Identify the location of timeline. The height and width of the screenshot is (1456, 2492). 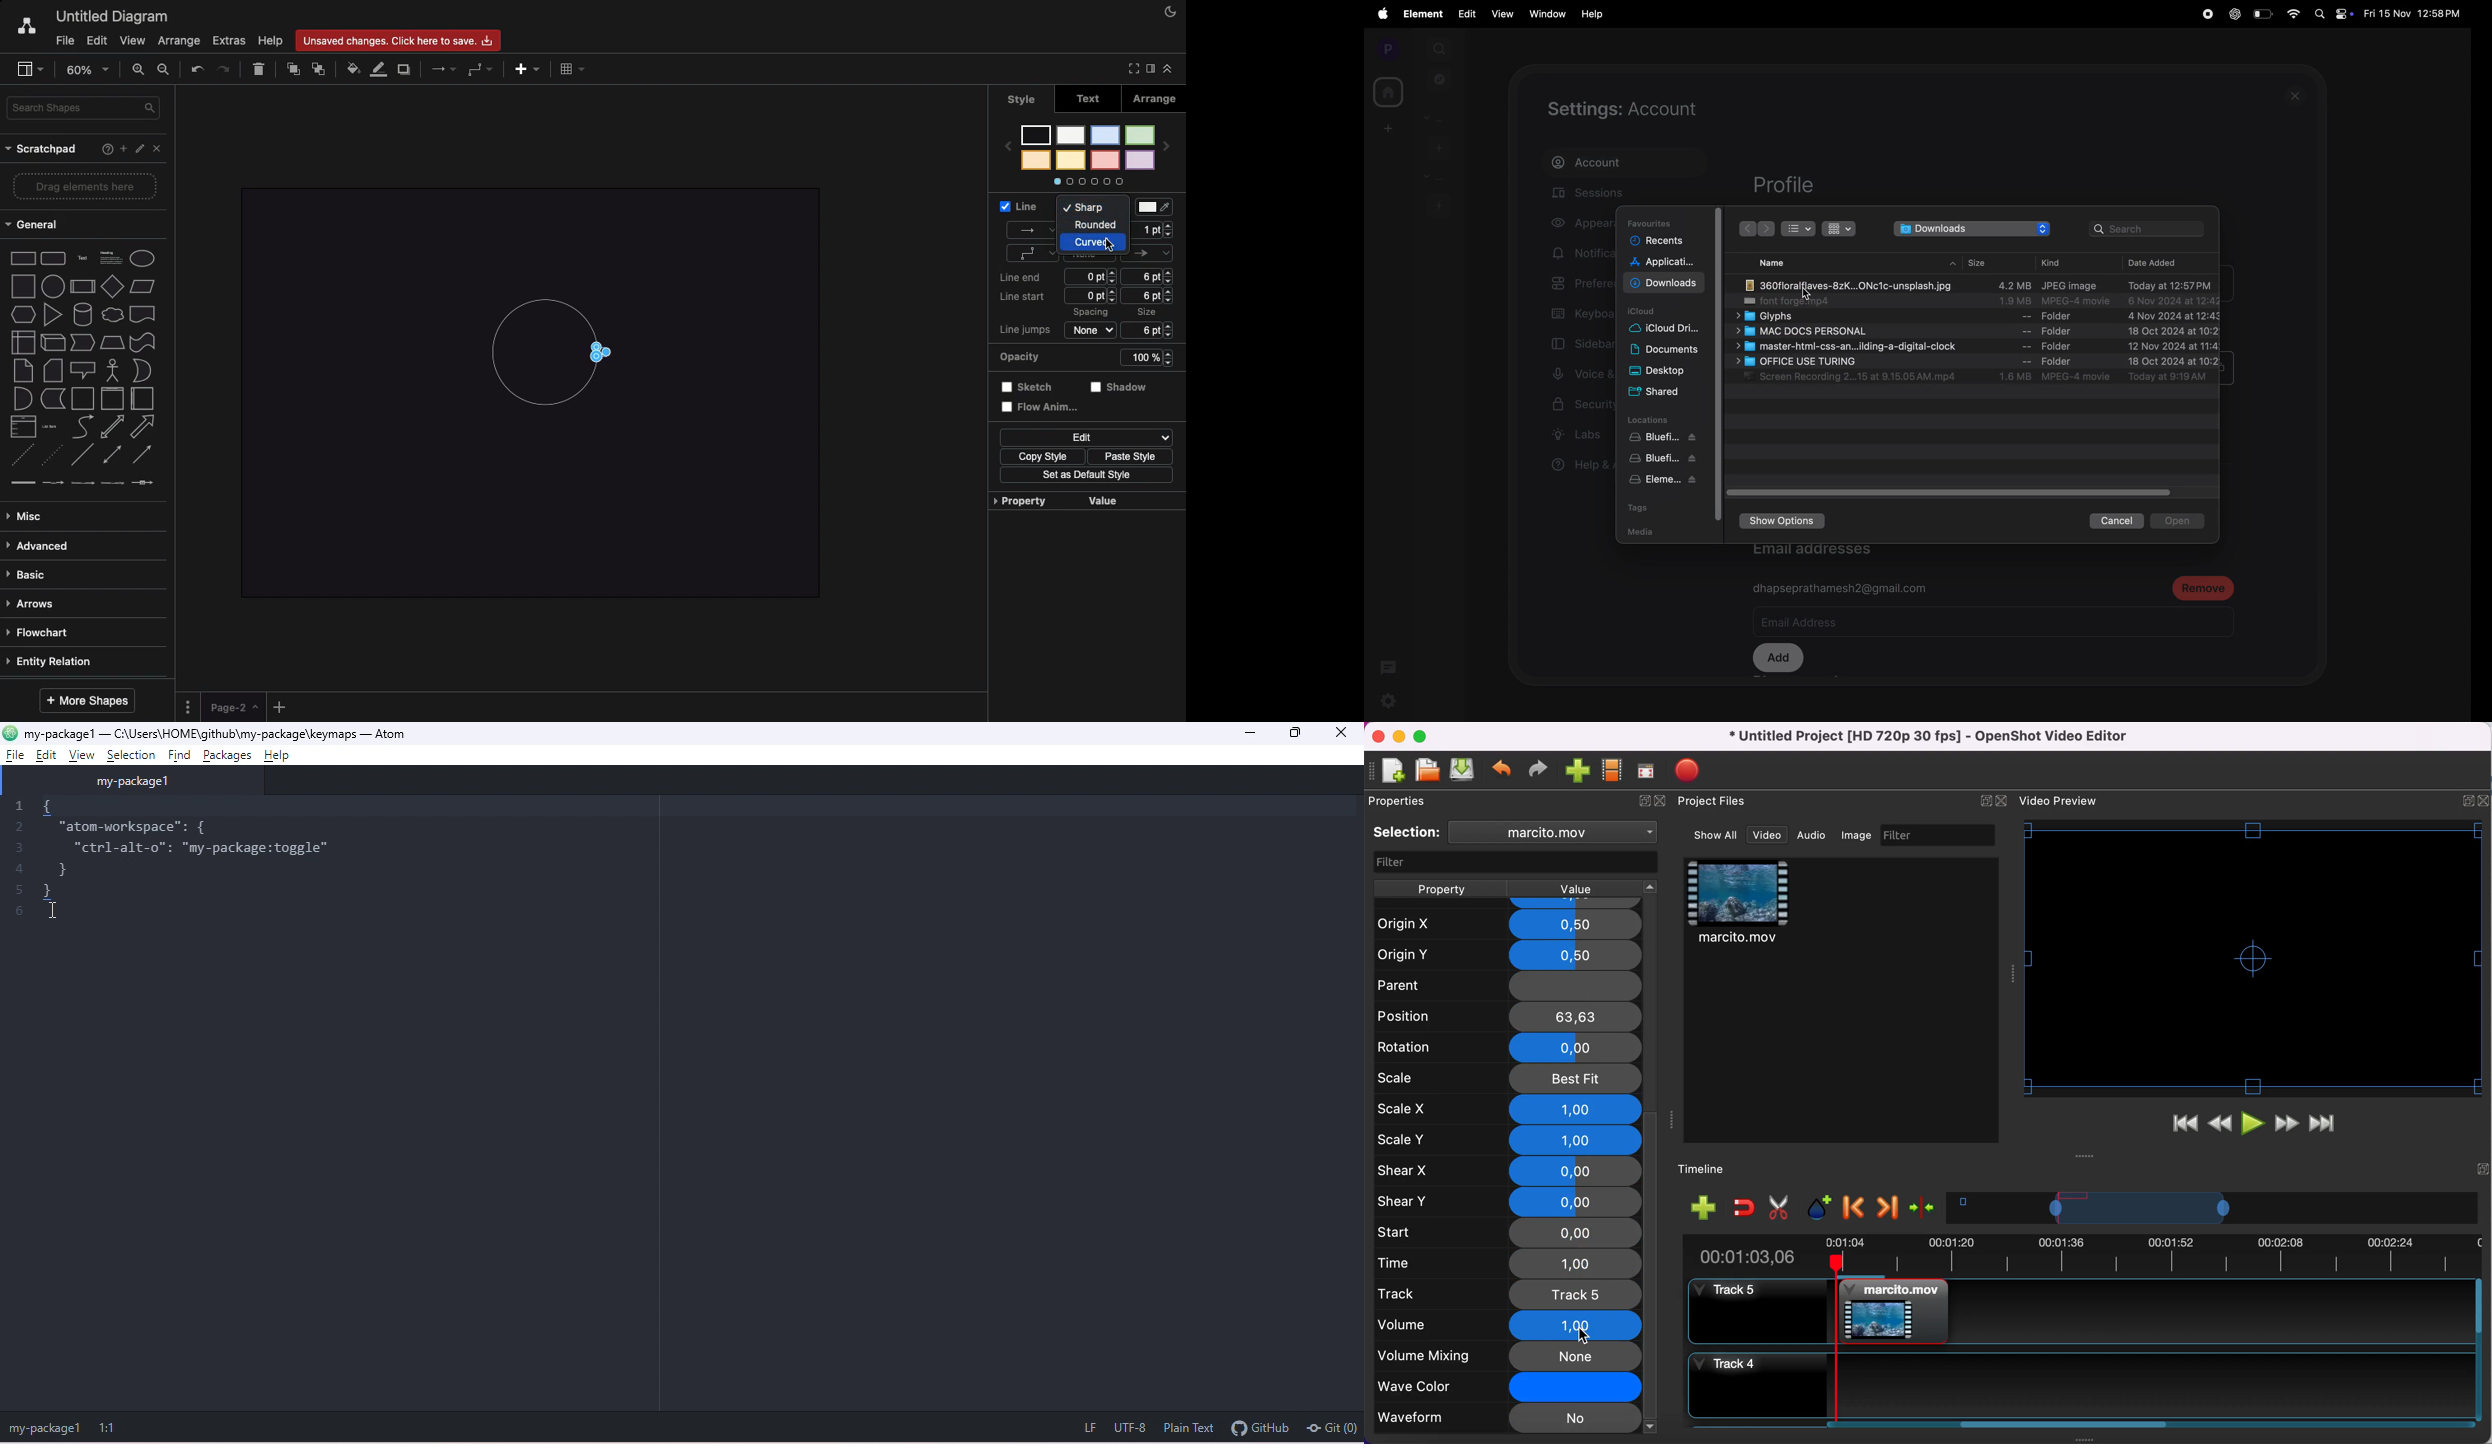
(2213, 1207).